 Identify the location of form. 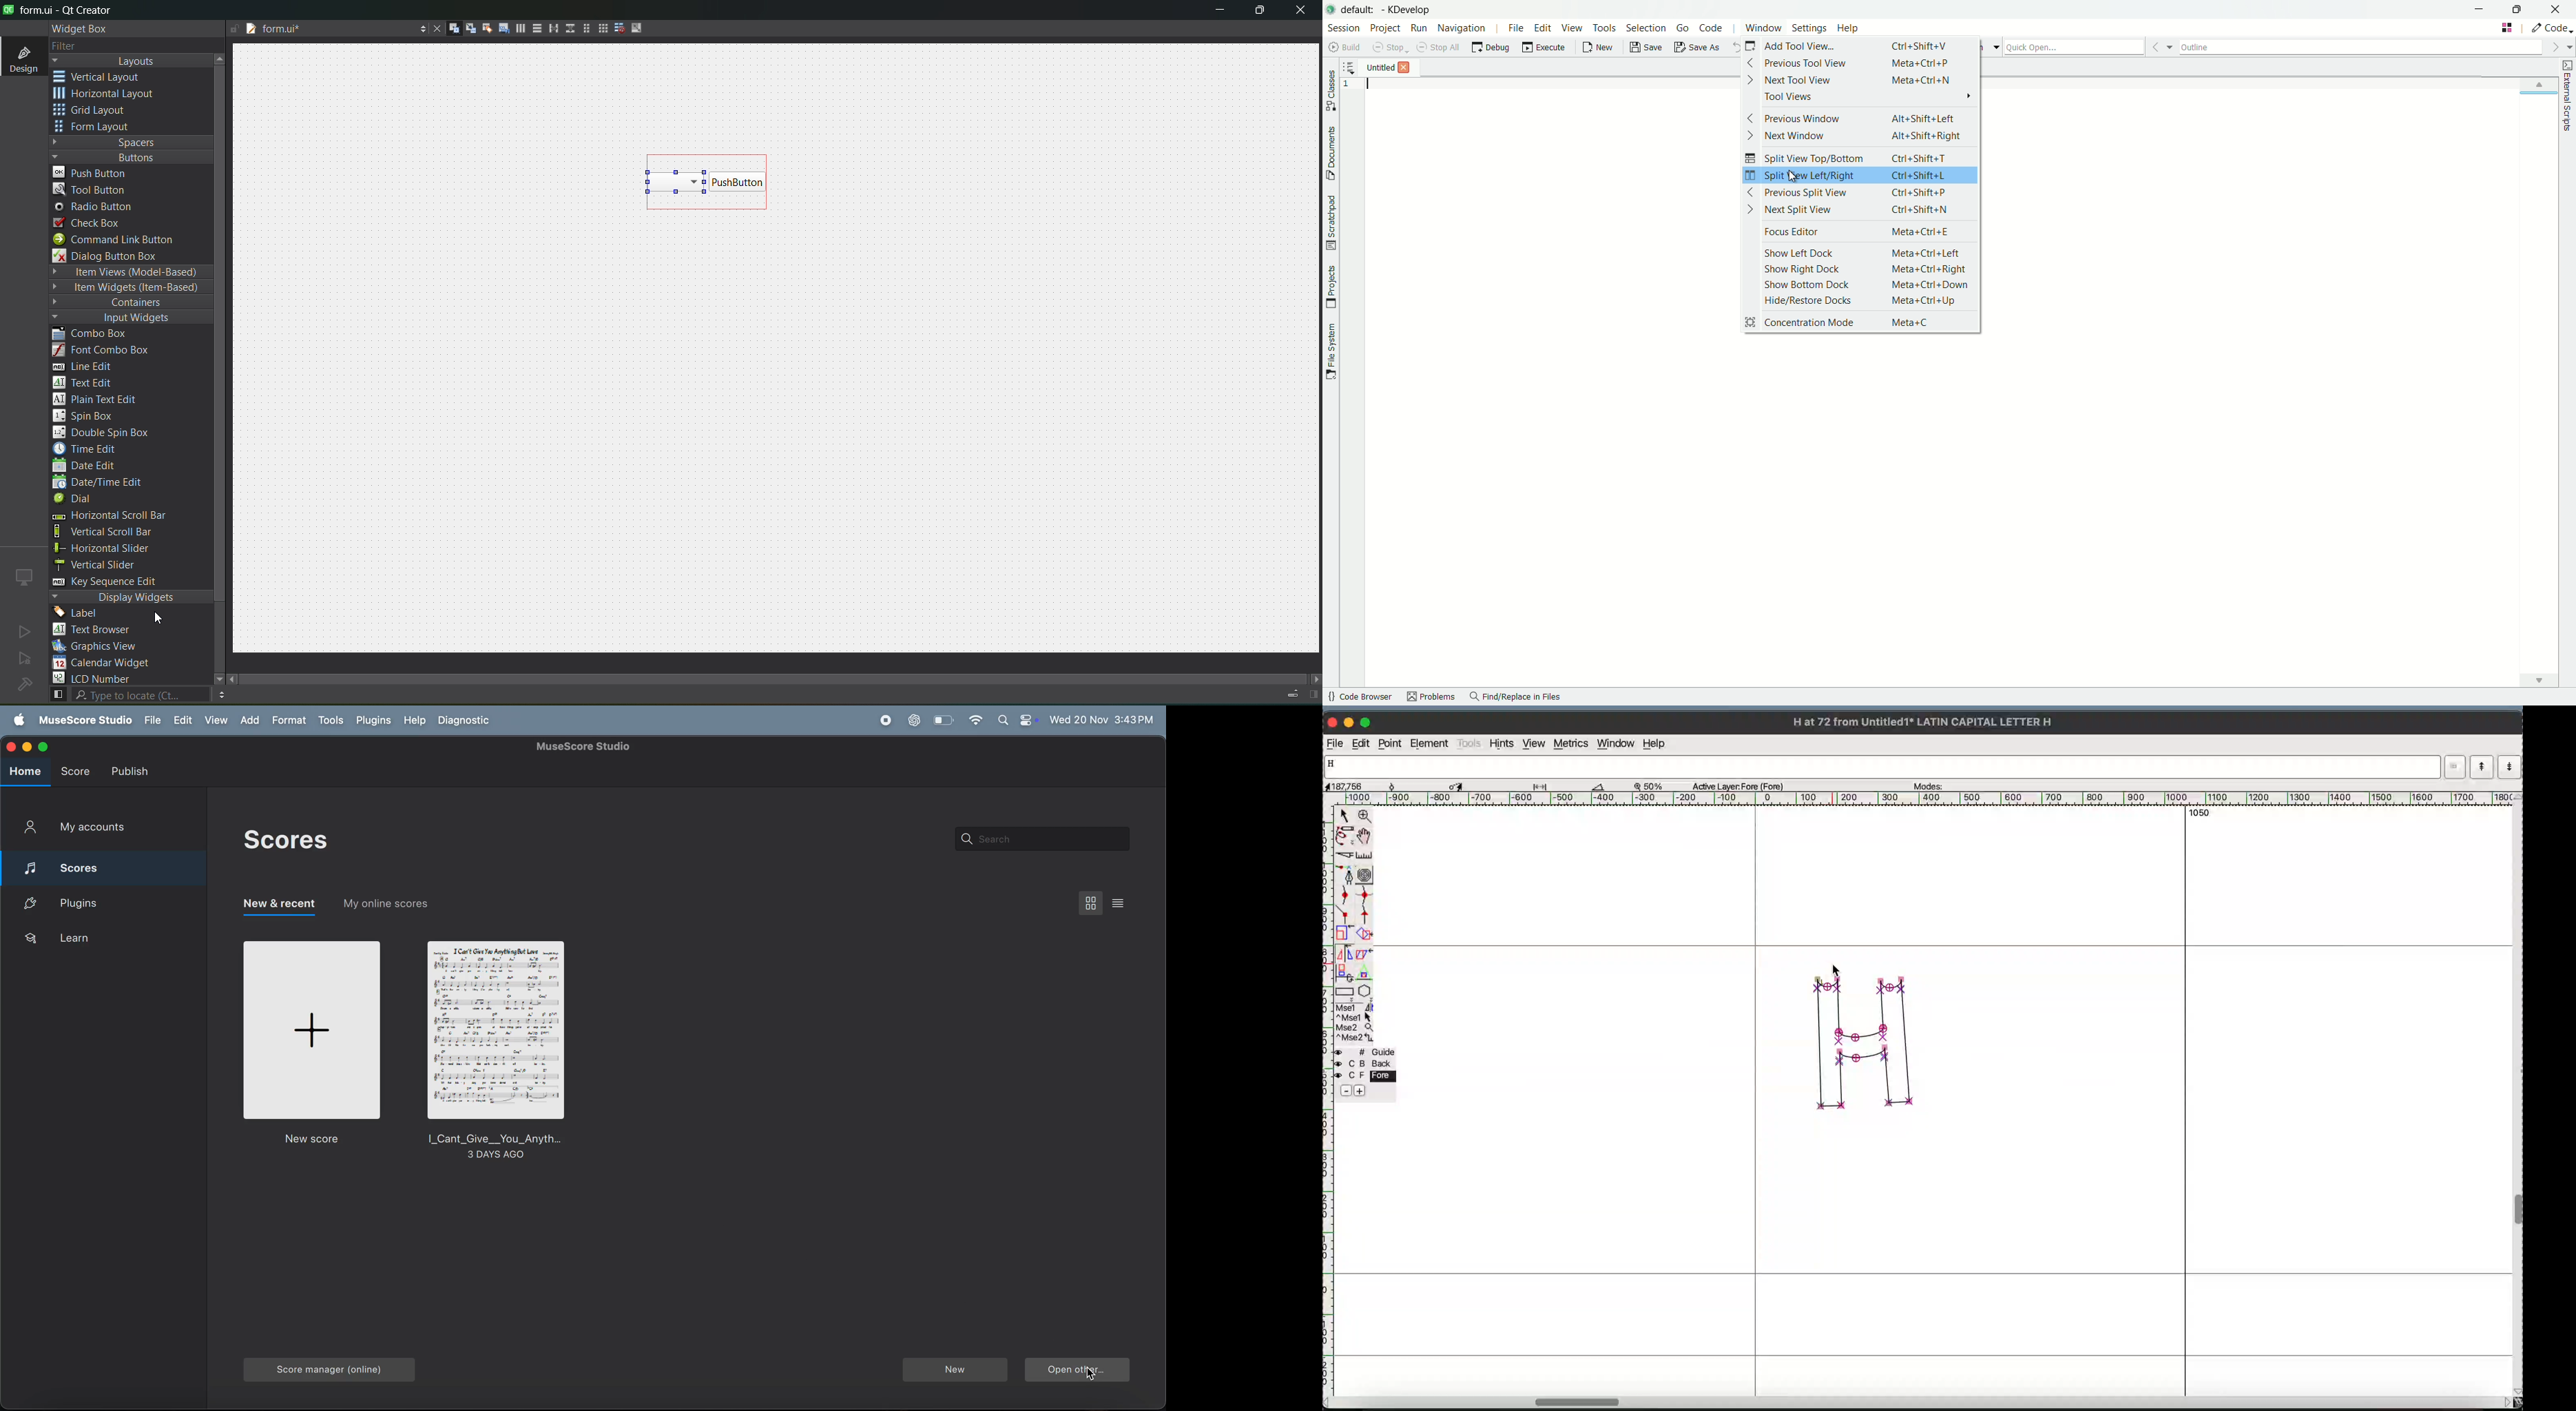
(96, 127).